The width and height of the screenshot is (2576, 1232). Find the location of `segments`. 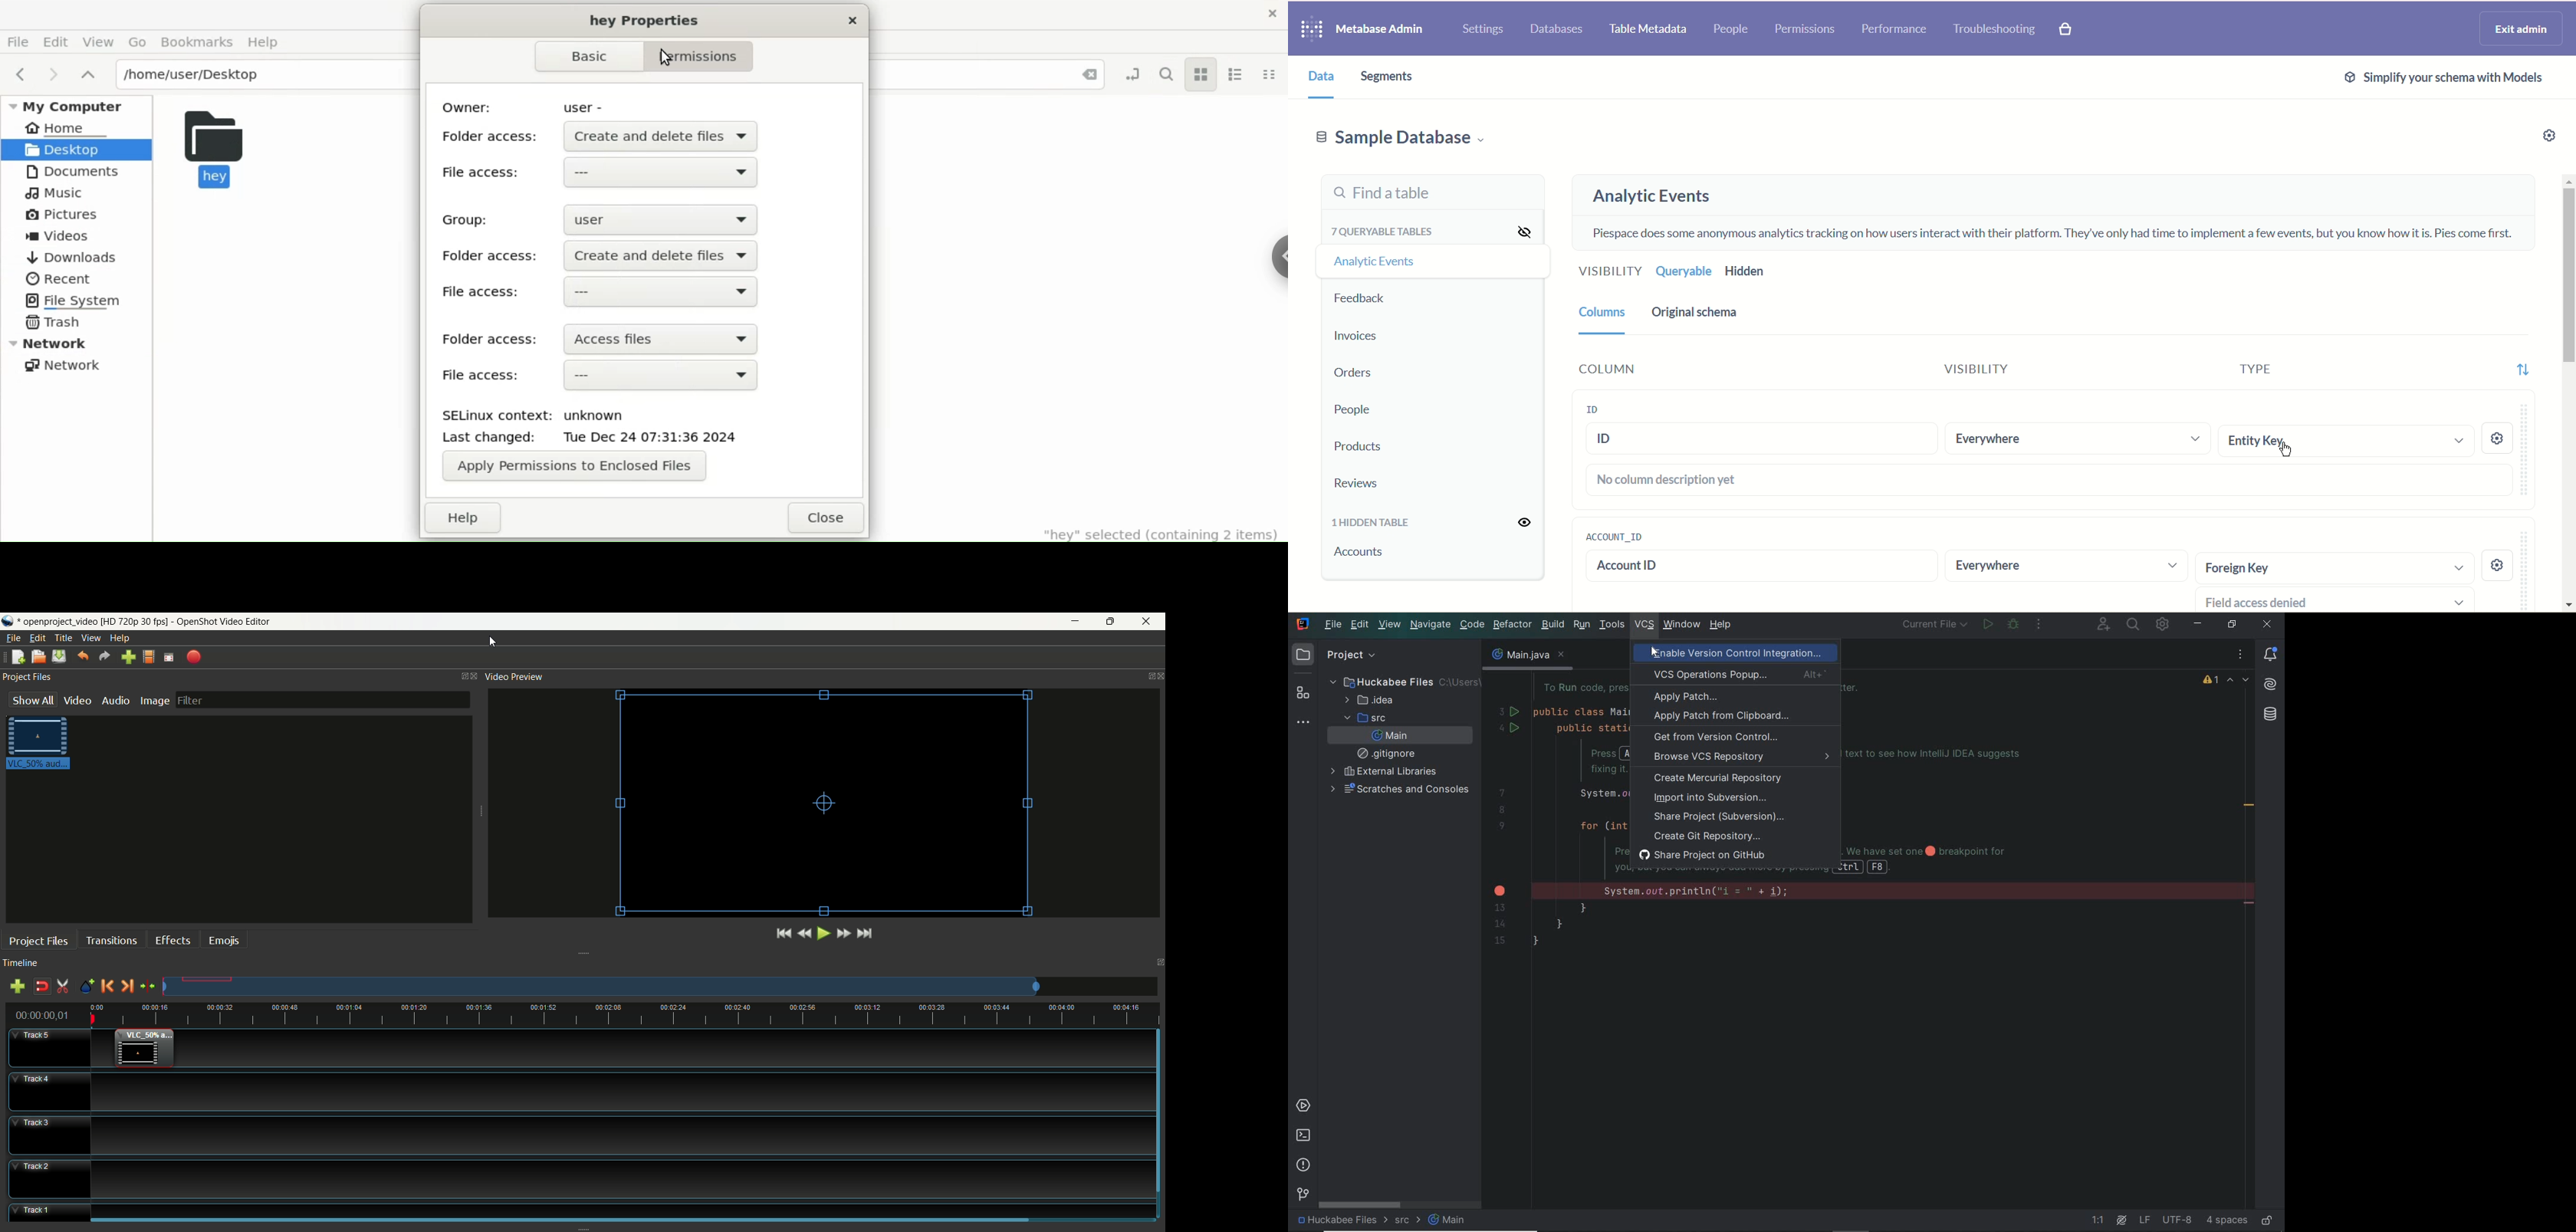

segments is located at coordinates (1389, 76).